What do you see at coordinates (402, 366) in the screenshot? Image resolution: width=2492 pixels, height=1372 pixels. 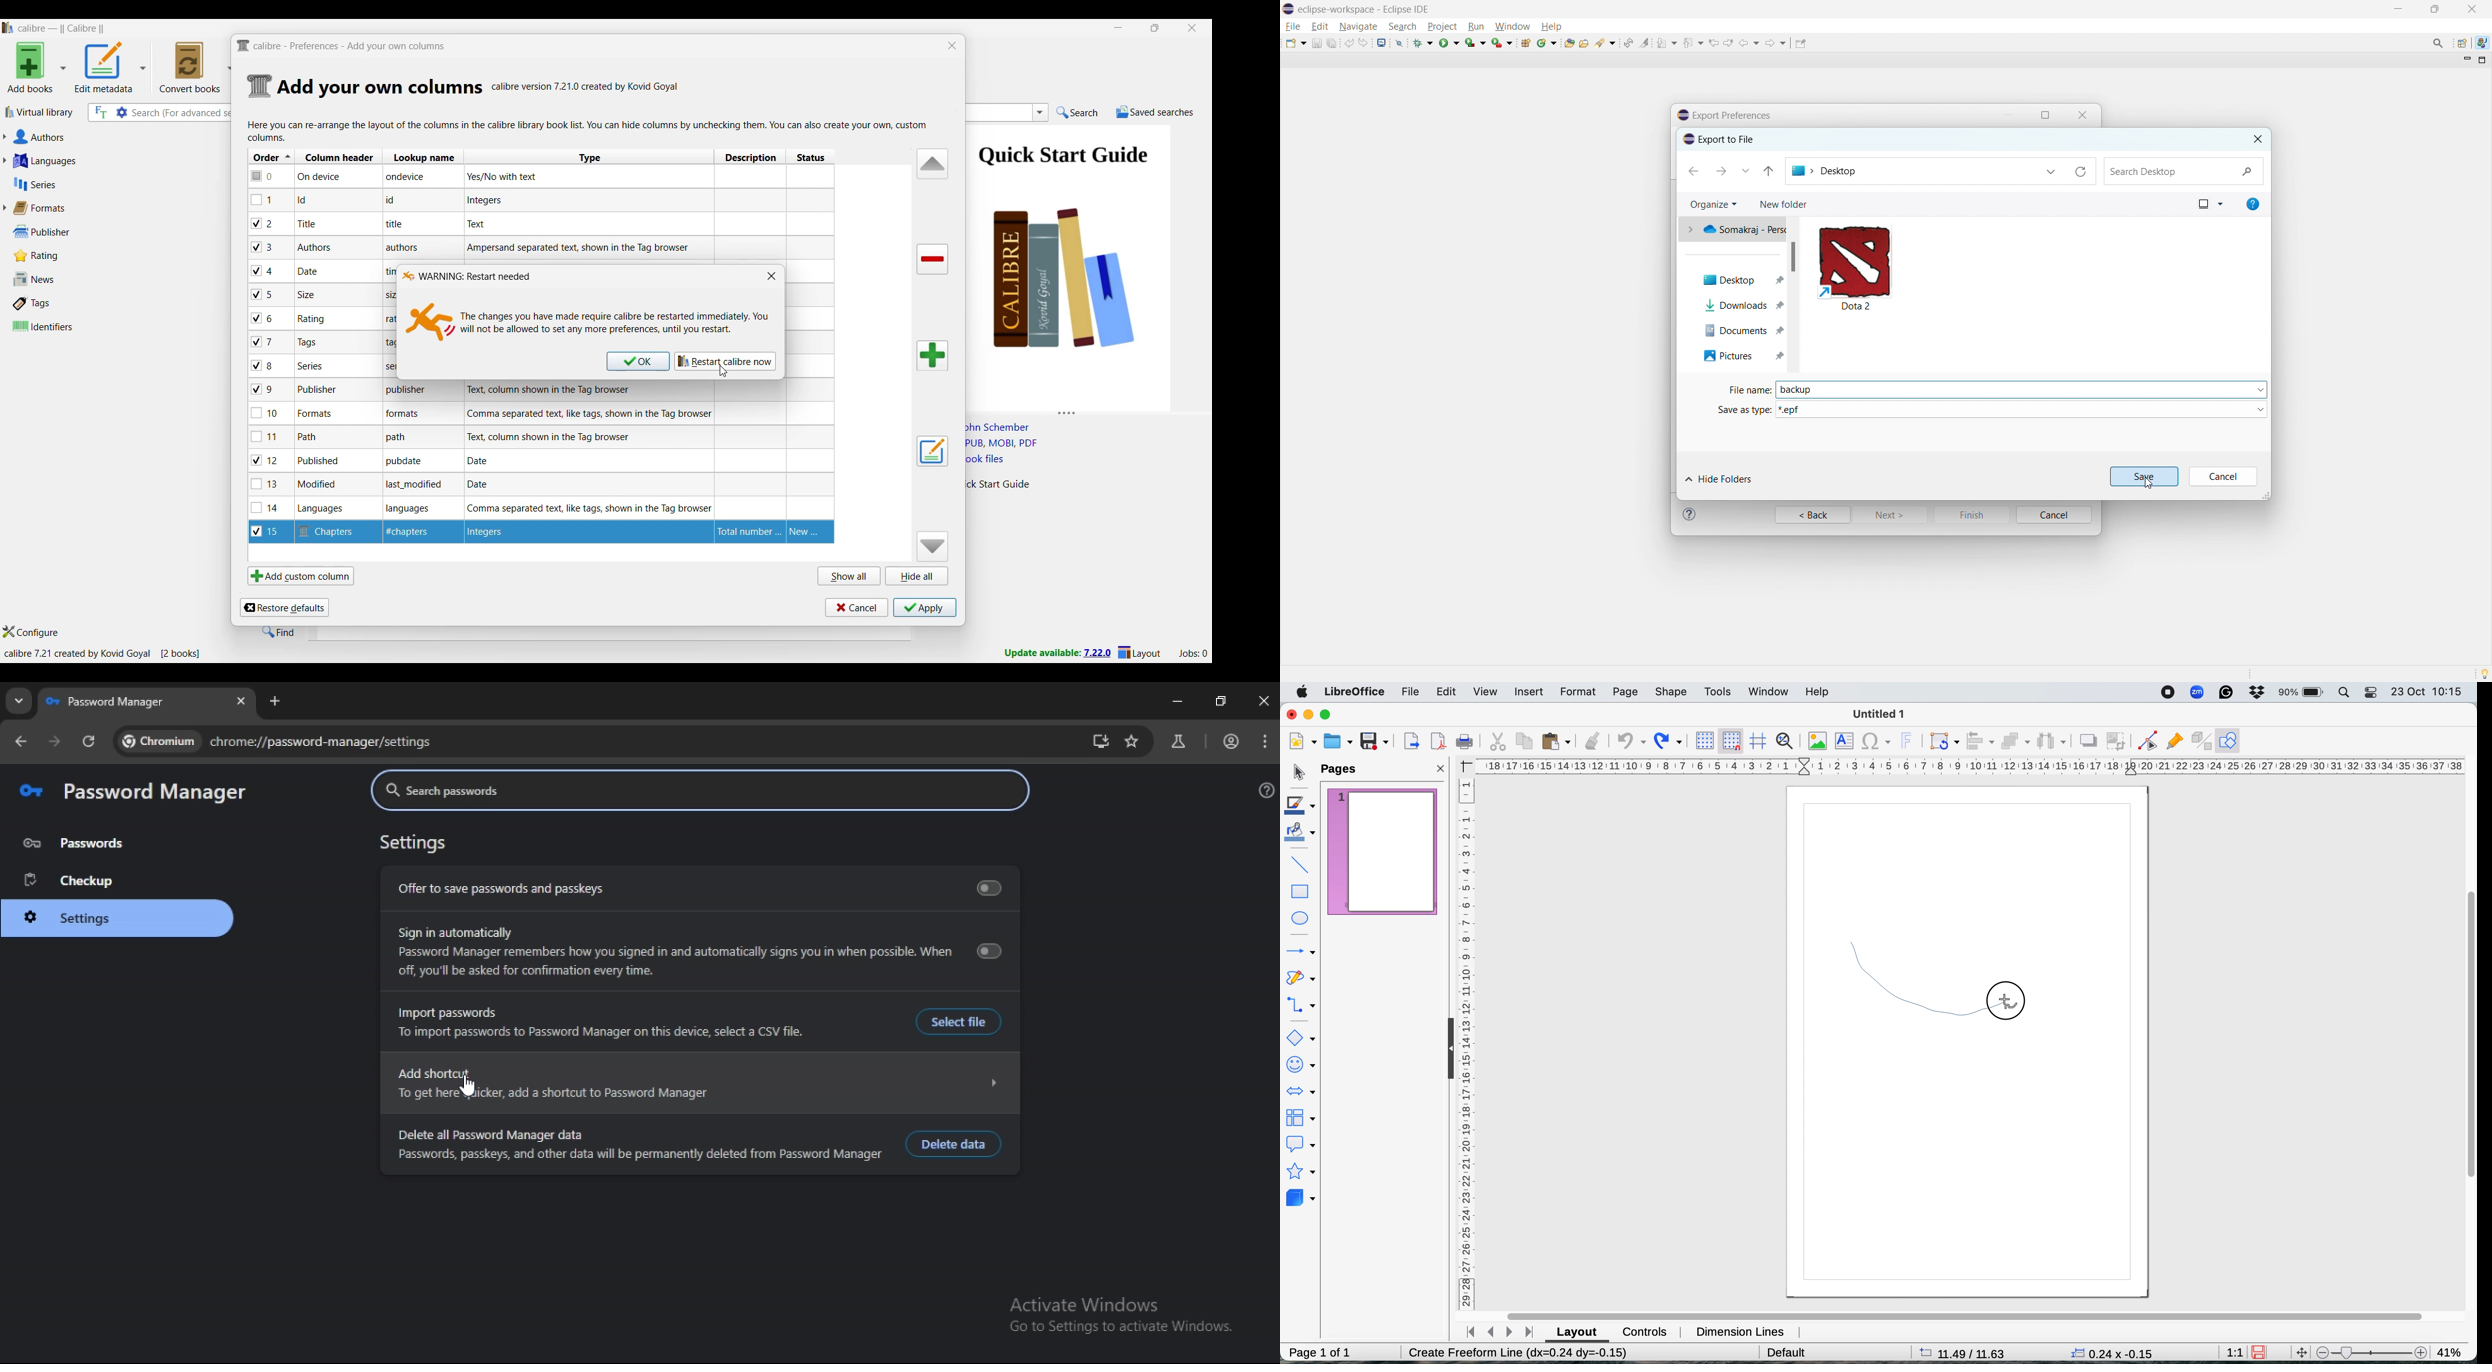 I see `note` at bounding box center [402, 366].